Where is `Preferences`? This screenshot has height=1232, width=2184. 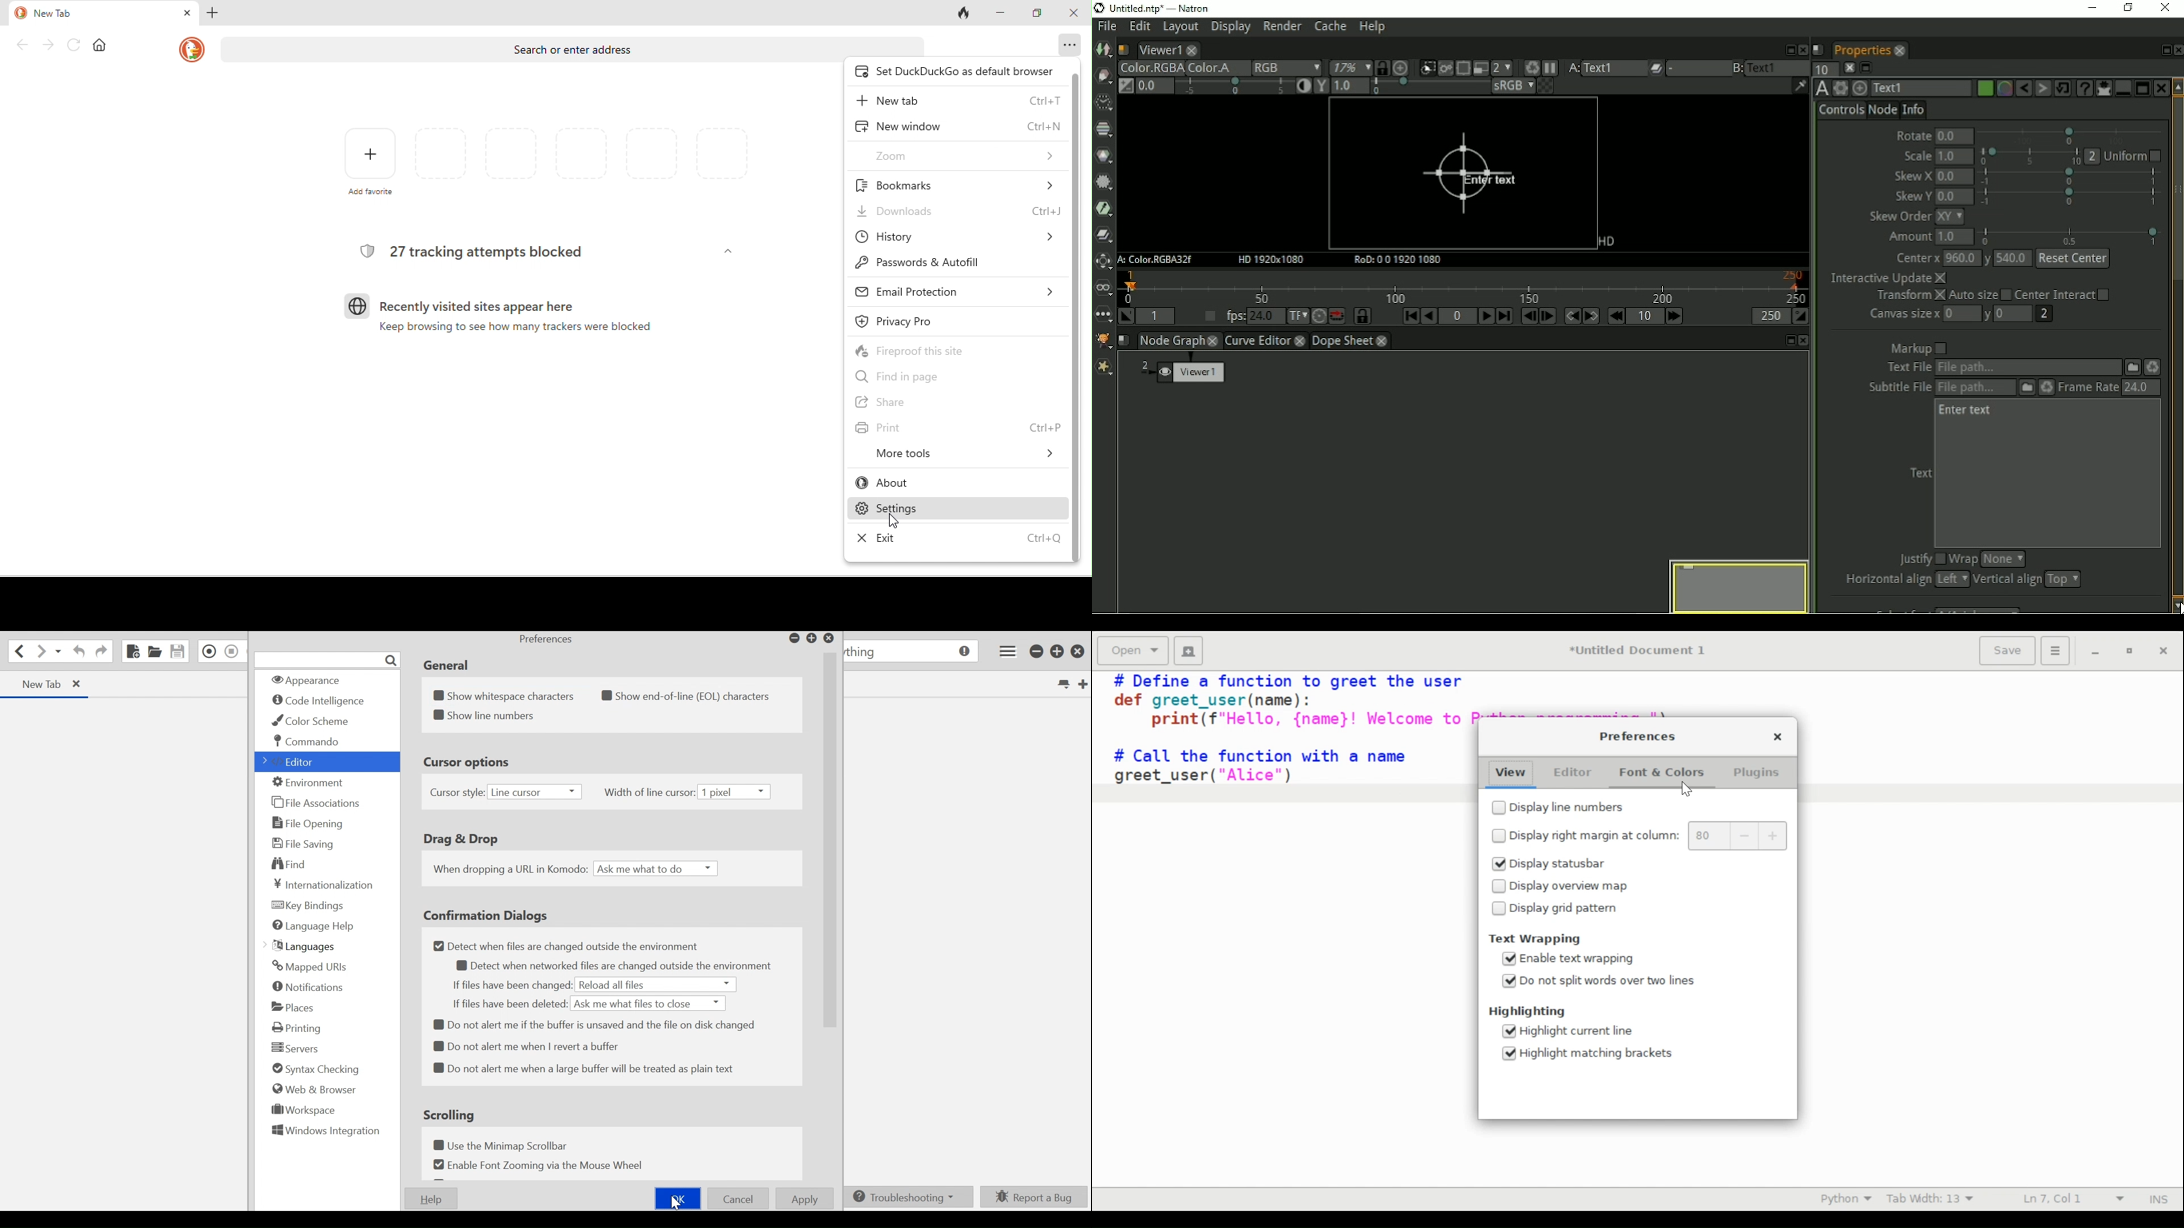
Preferences is located at coordinates (1638, 737).